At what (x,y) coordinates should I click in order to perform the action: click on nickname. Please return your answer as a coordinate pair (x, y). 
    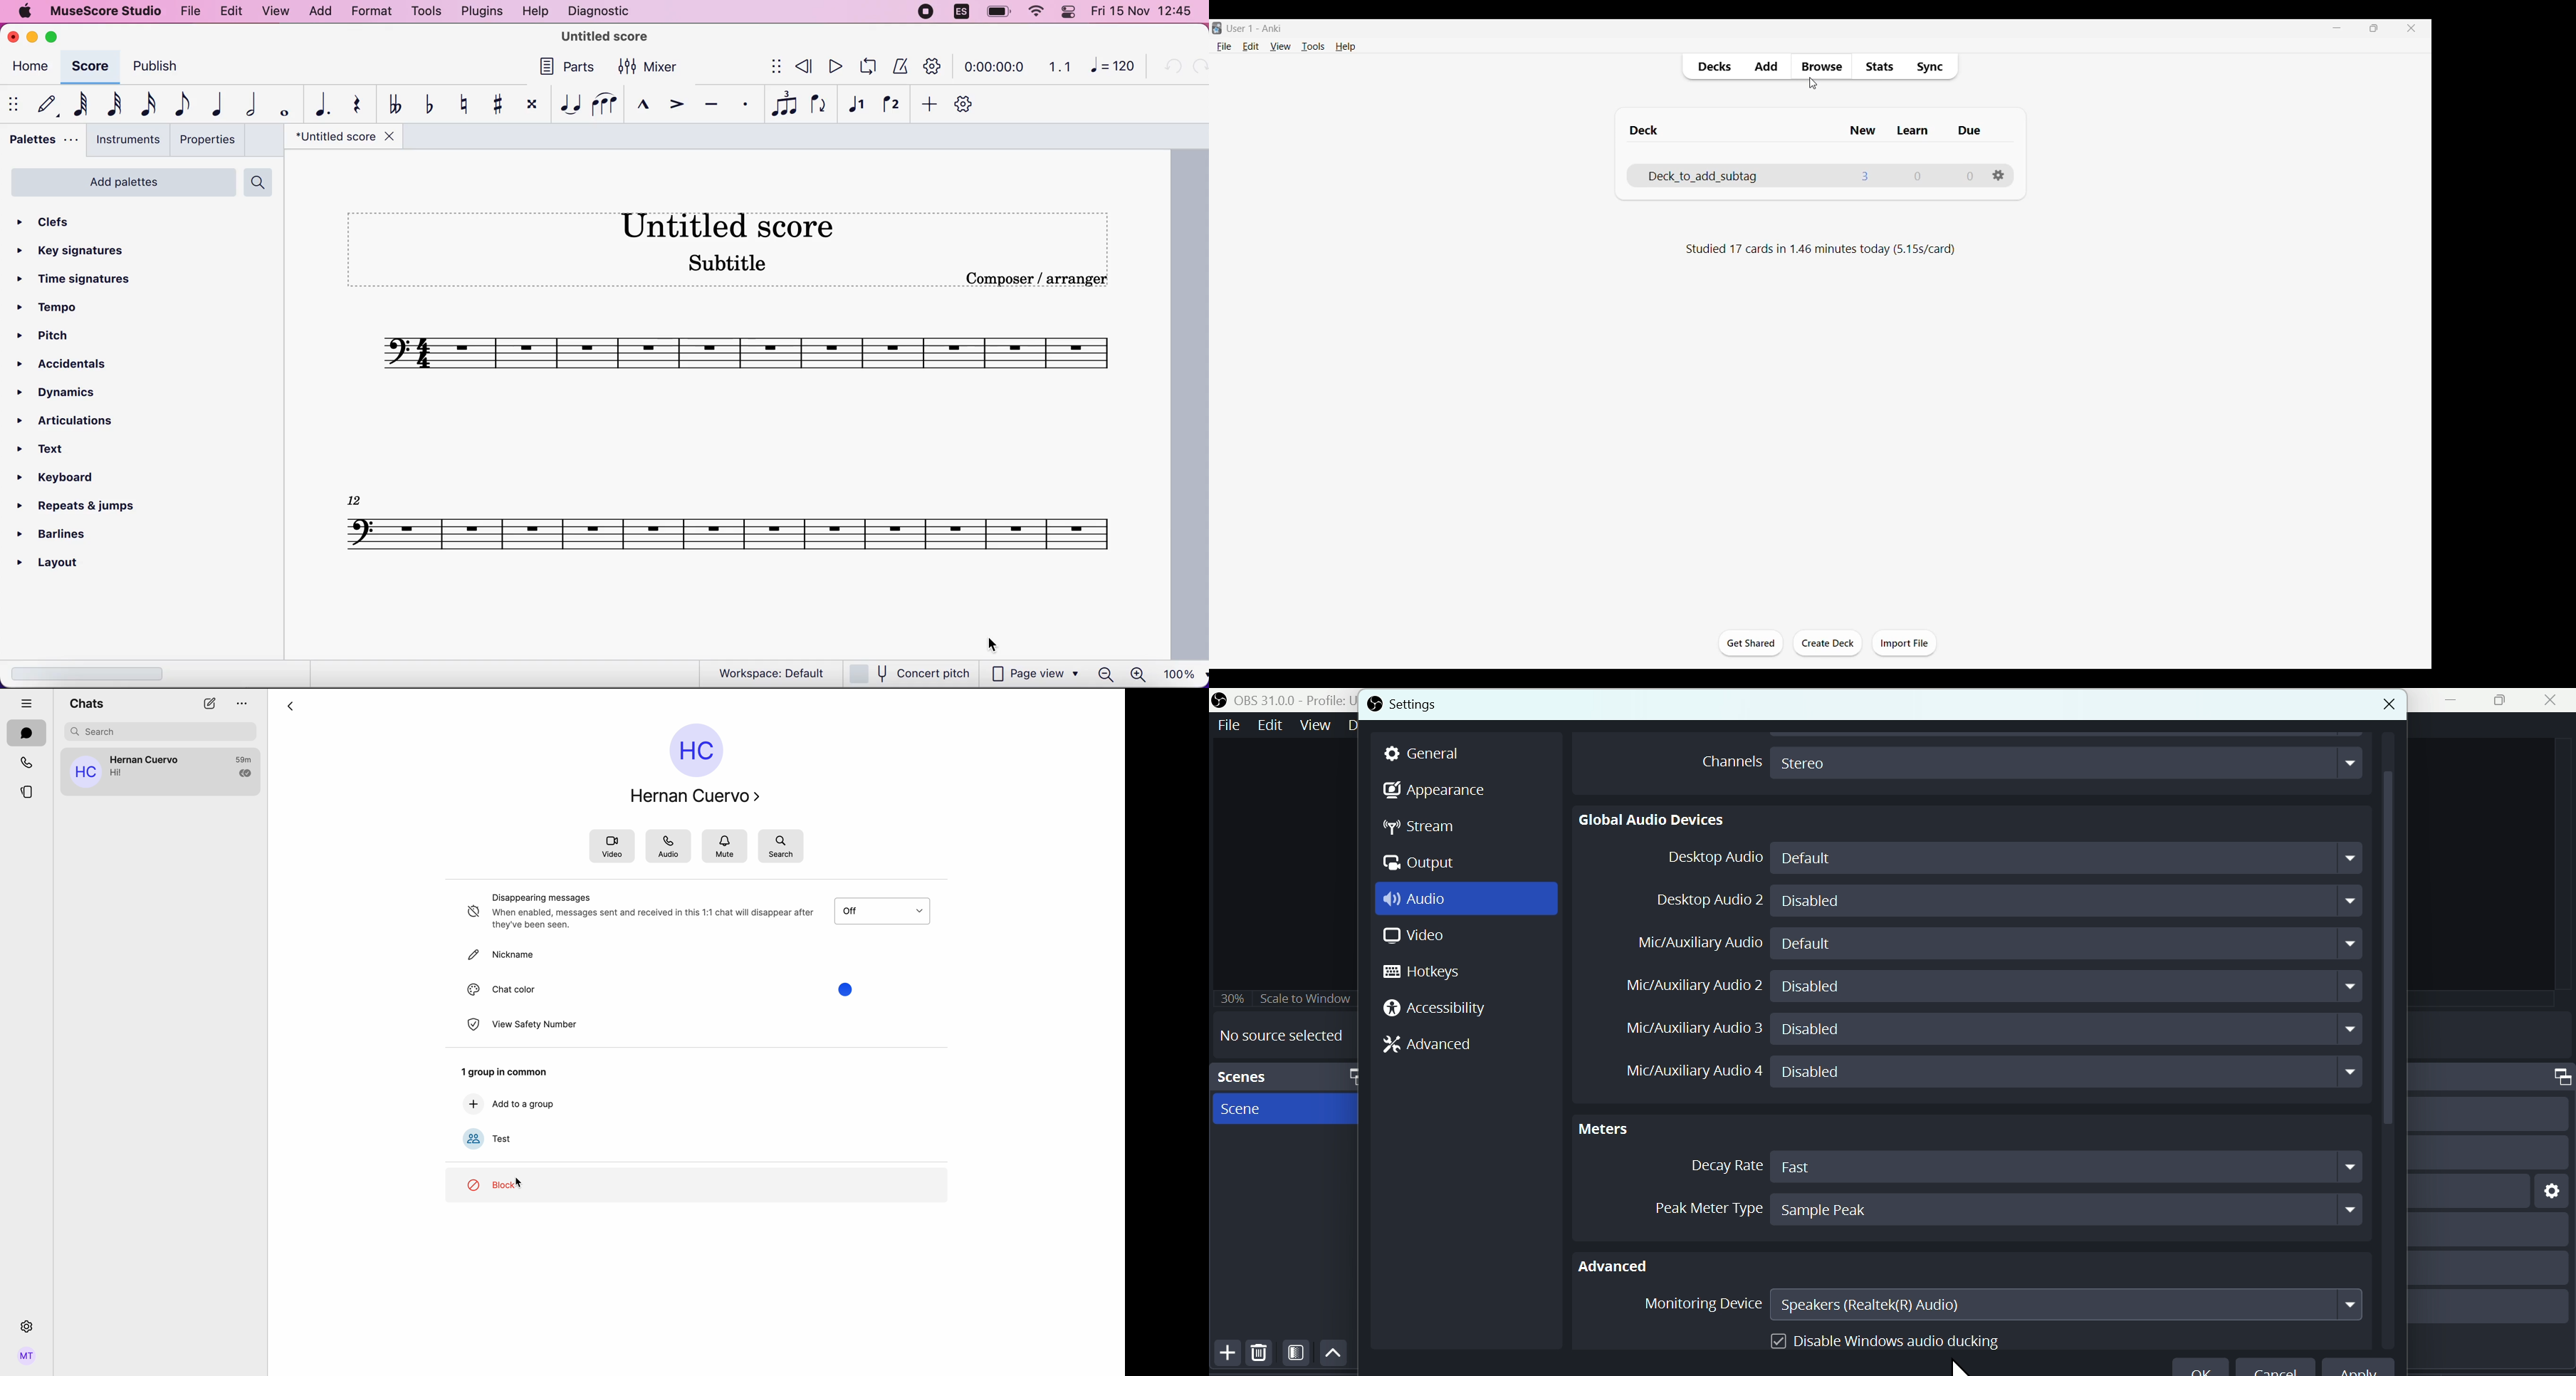
    Looking at the image, I should click on (501, 956).